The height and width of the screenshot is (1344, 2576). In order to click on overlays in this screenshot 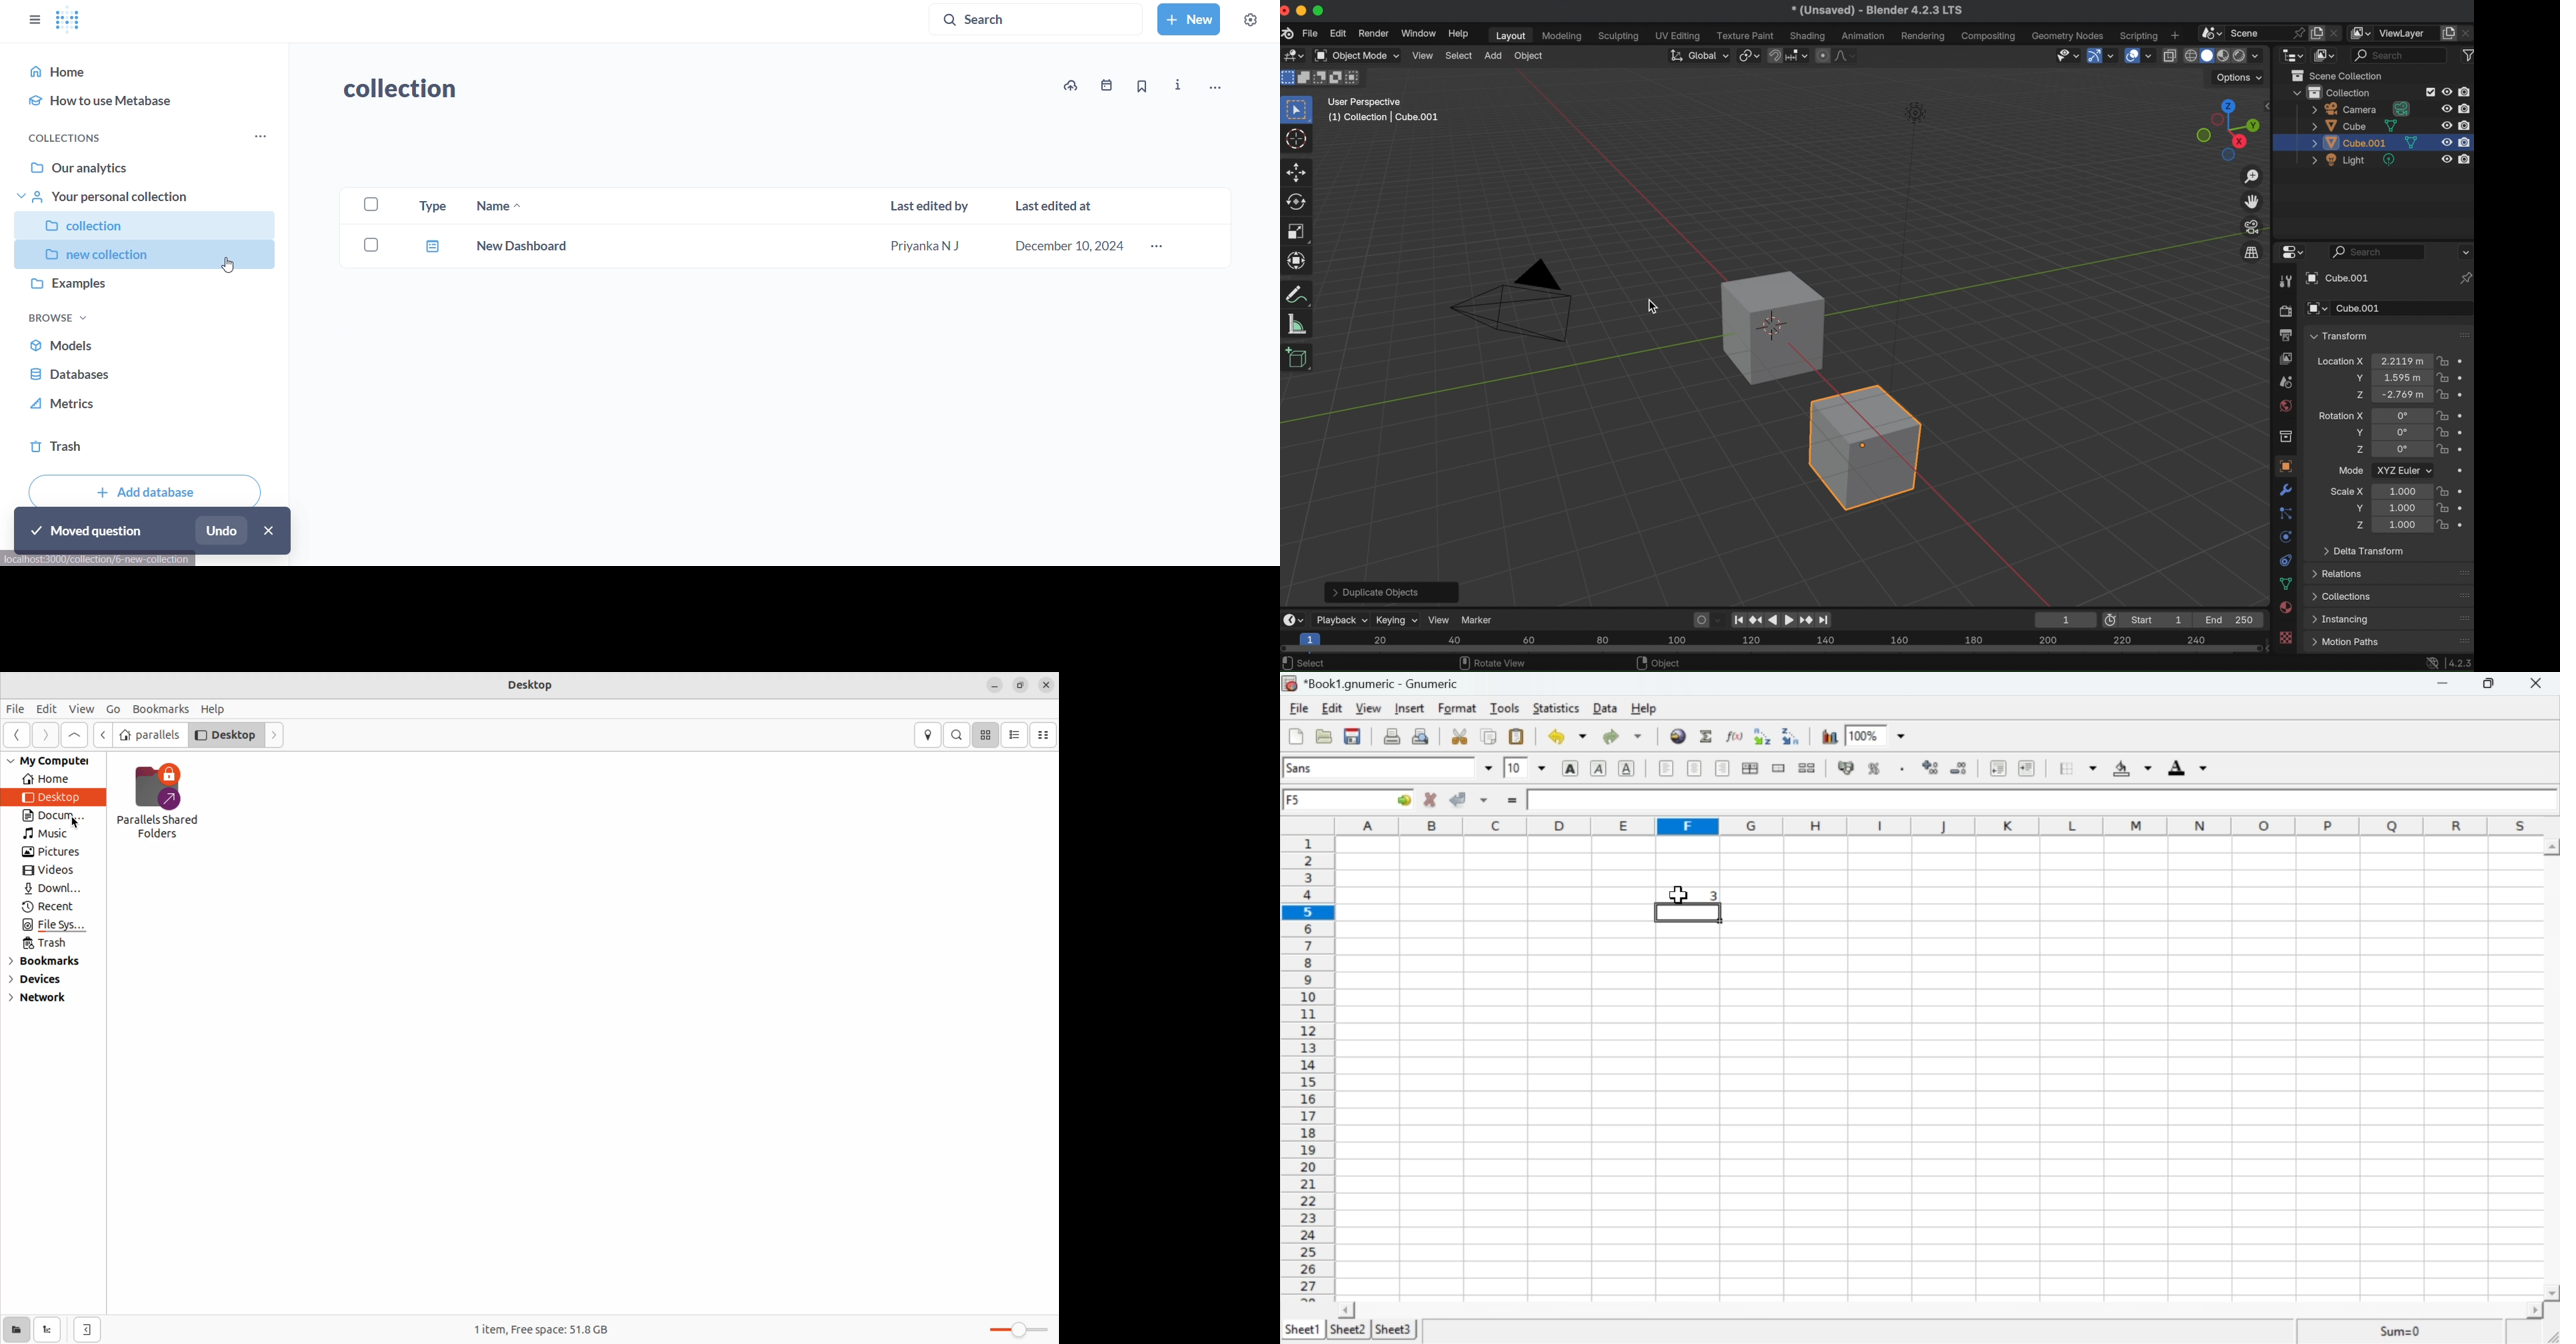, I will do `click(2150, 57)`.